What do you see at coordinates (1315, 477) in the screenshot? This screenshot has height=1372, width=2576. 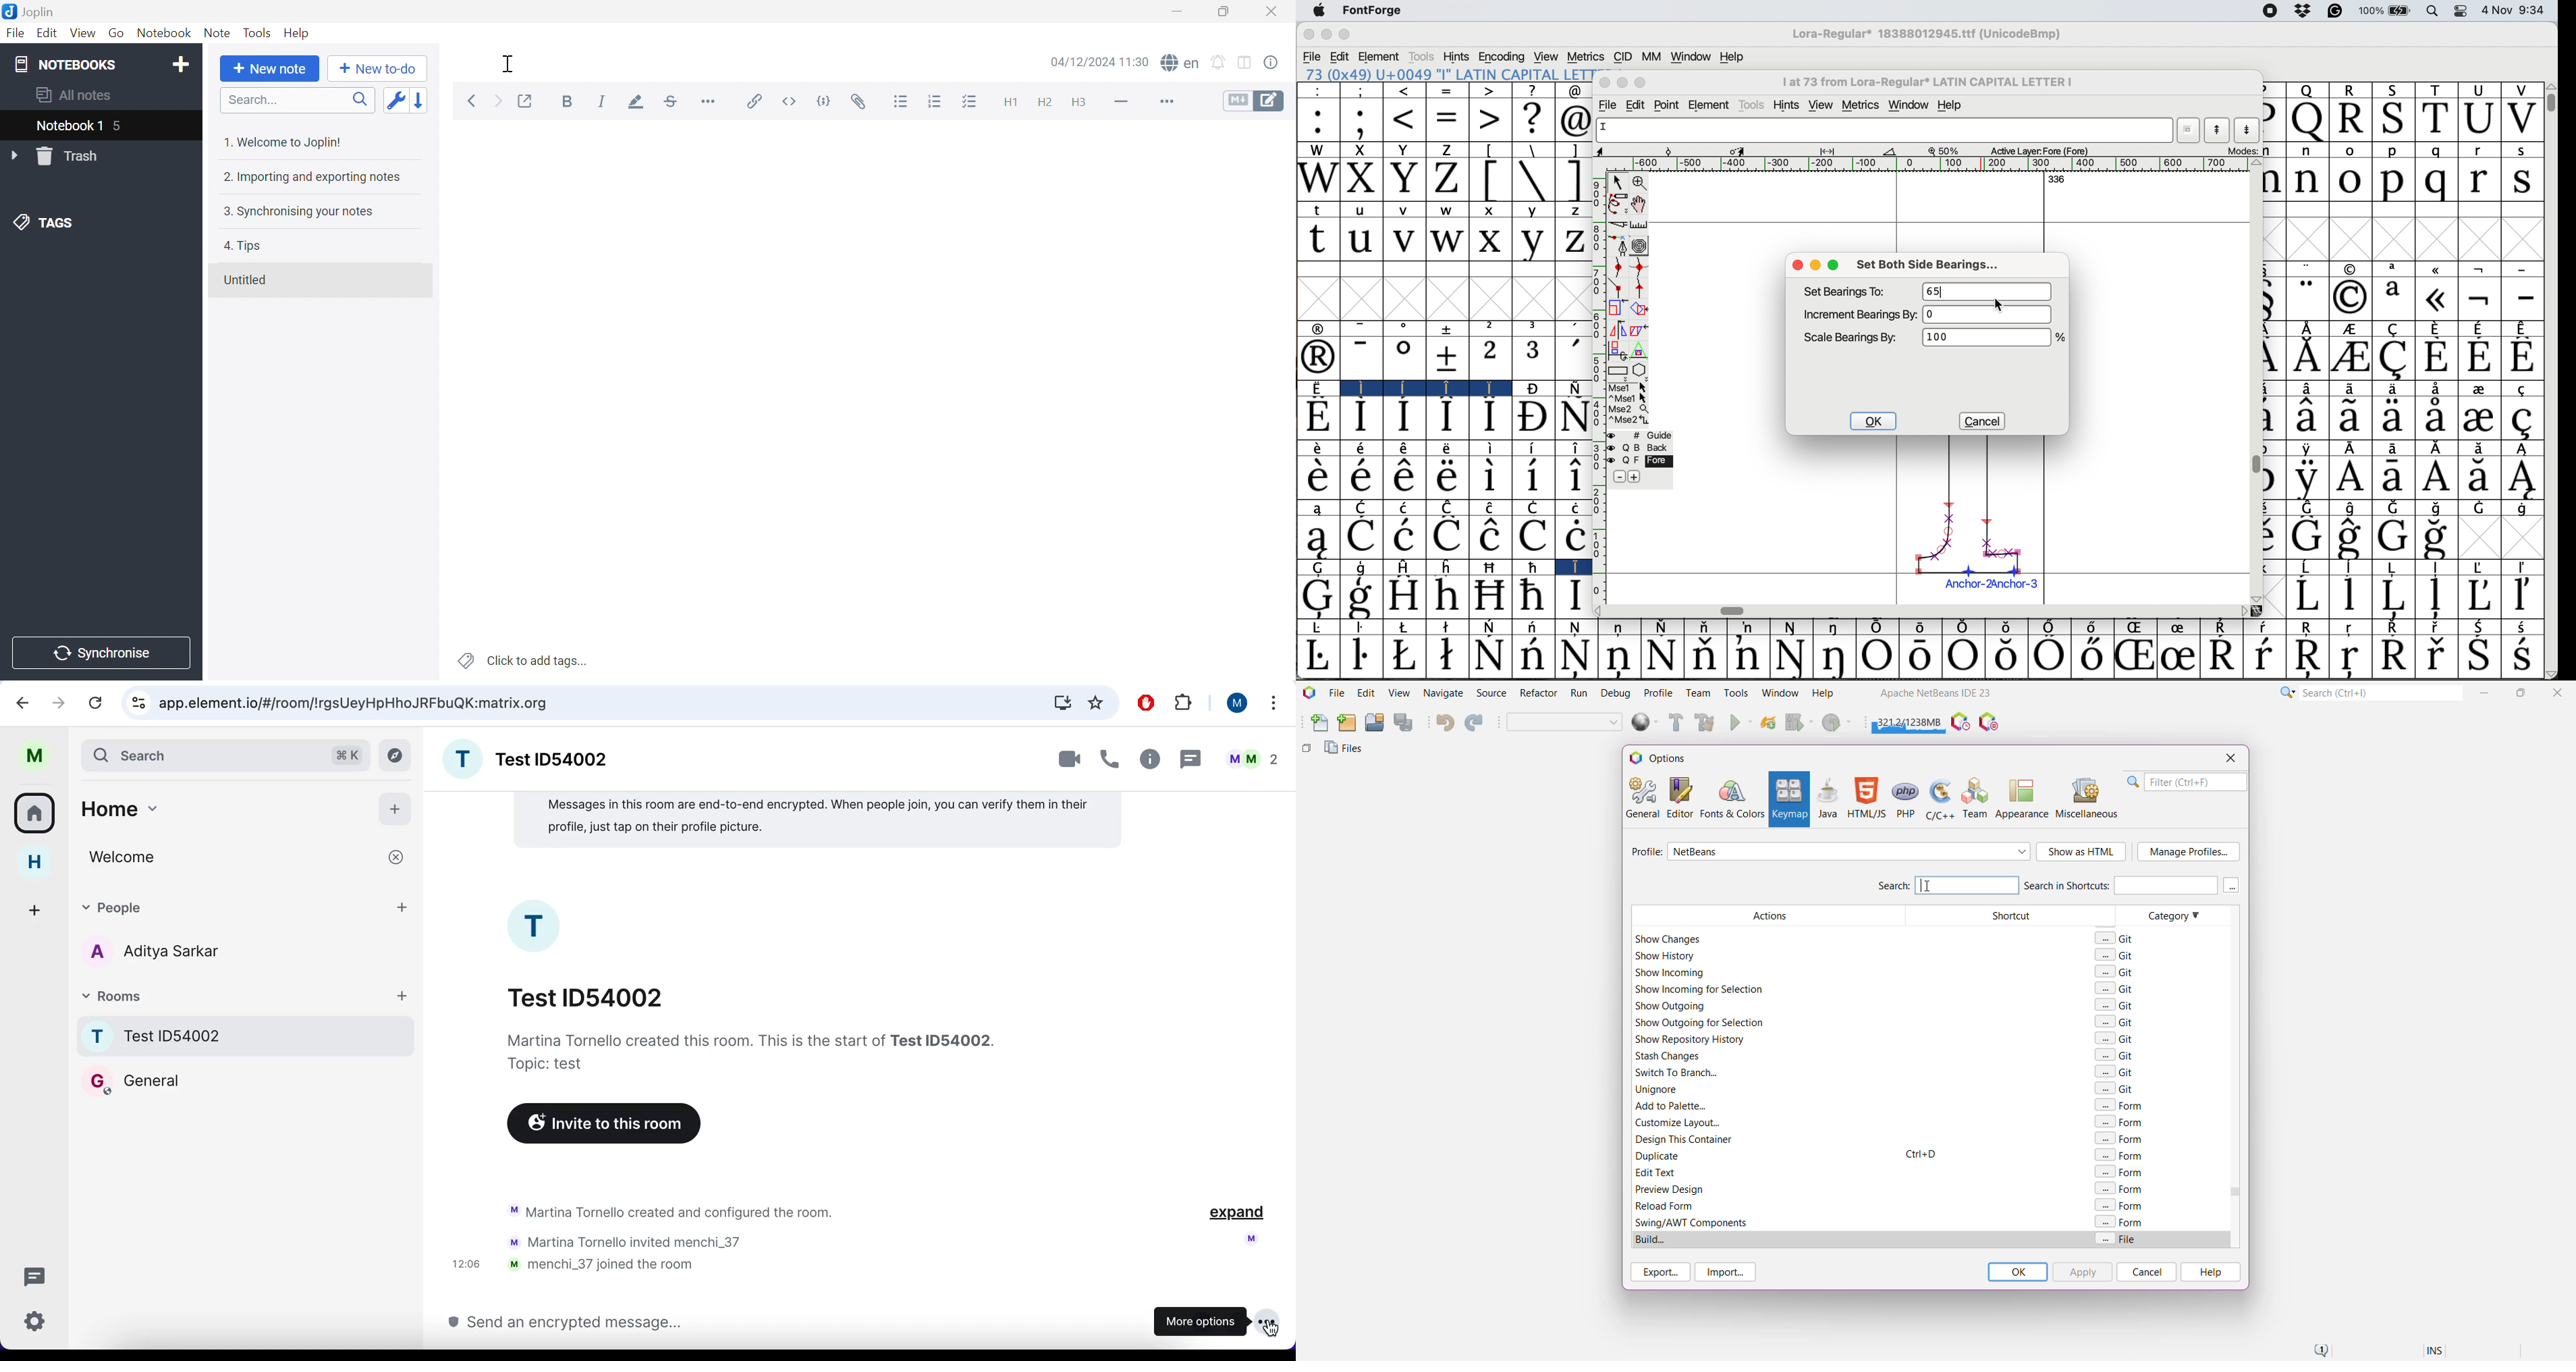 I see `Symbol` at bounding box center [1315, 477].